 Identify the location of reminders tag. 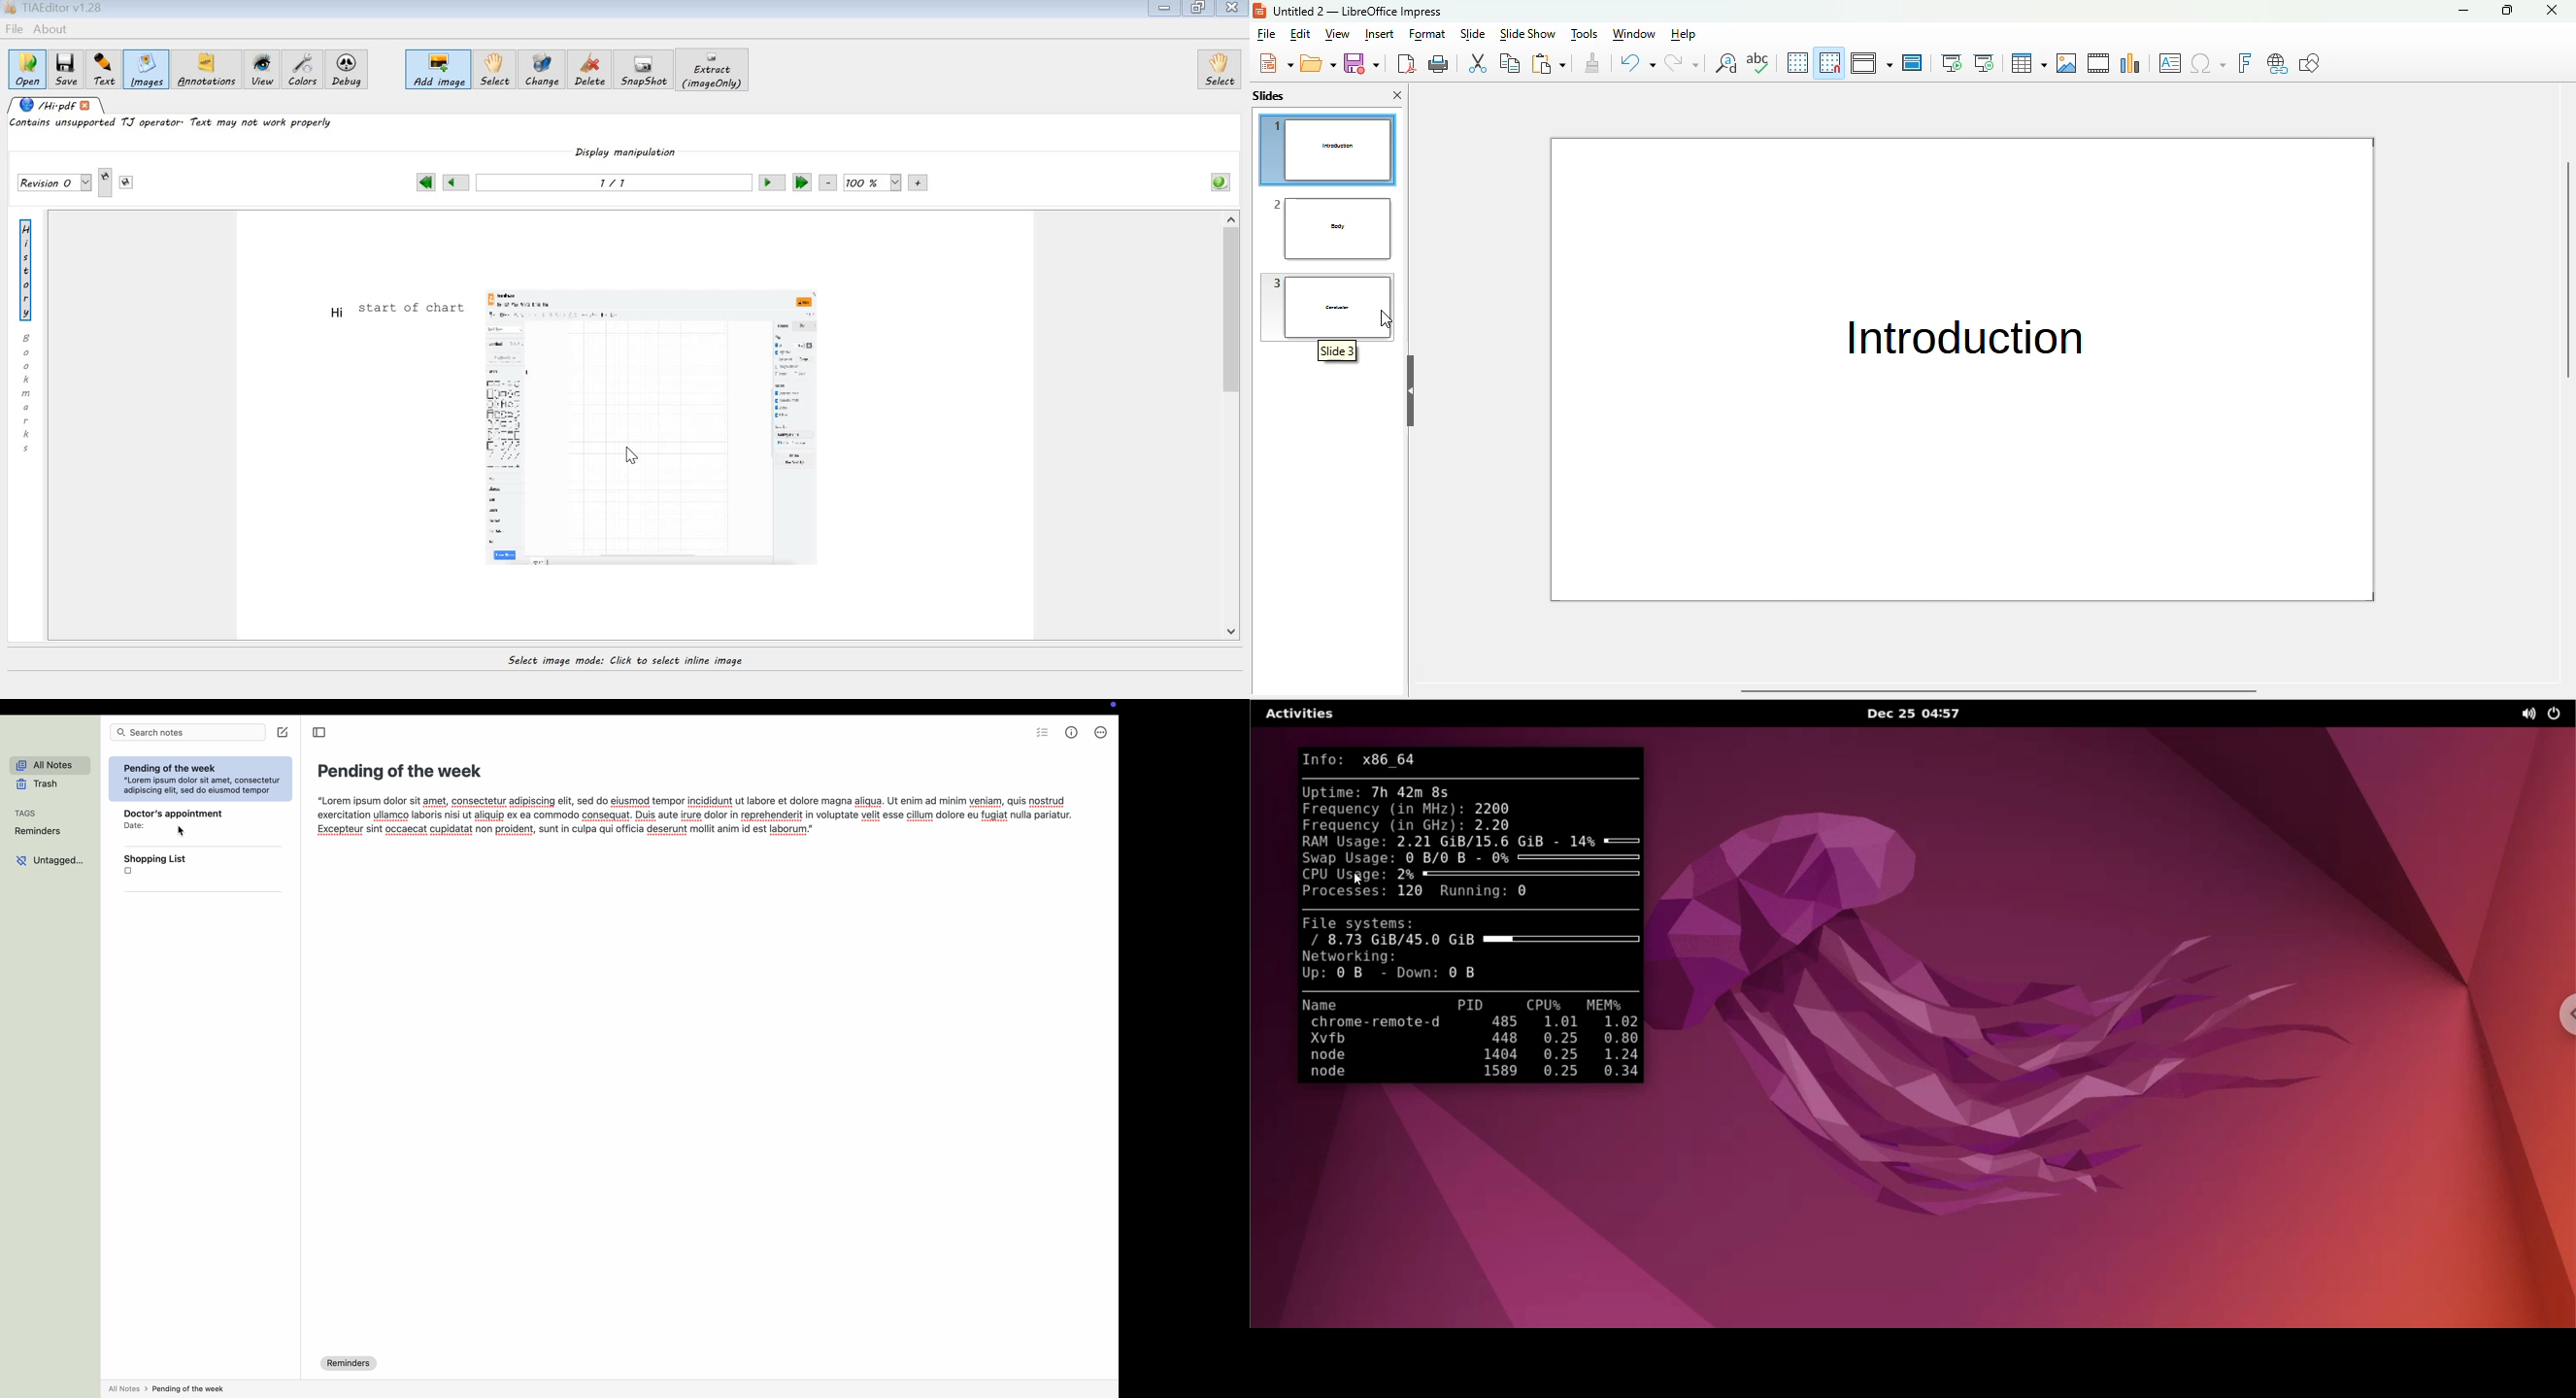
(350, 1363).